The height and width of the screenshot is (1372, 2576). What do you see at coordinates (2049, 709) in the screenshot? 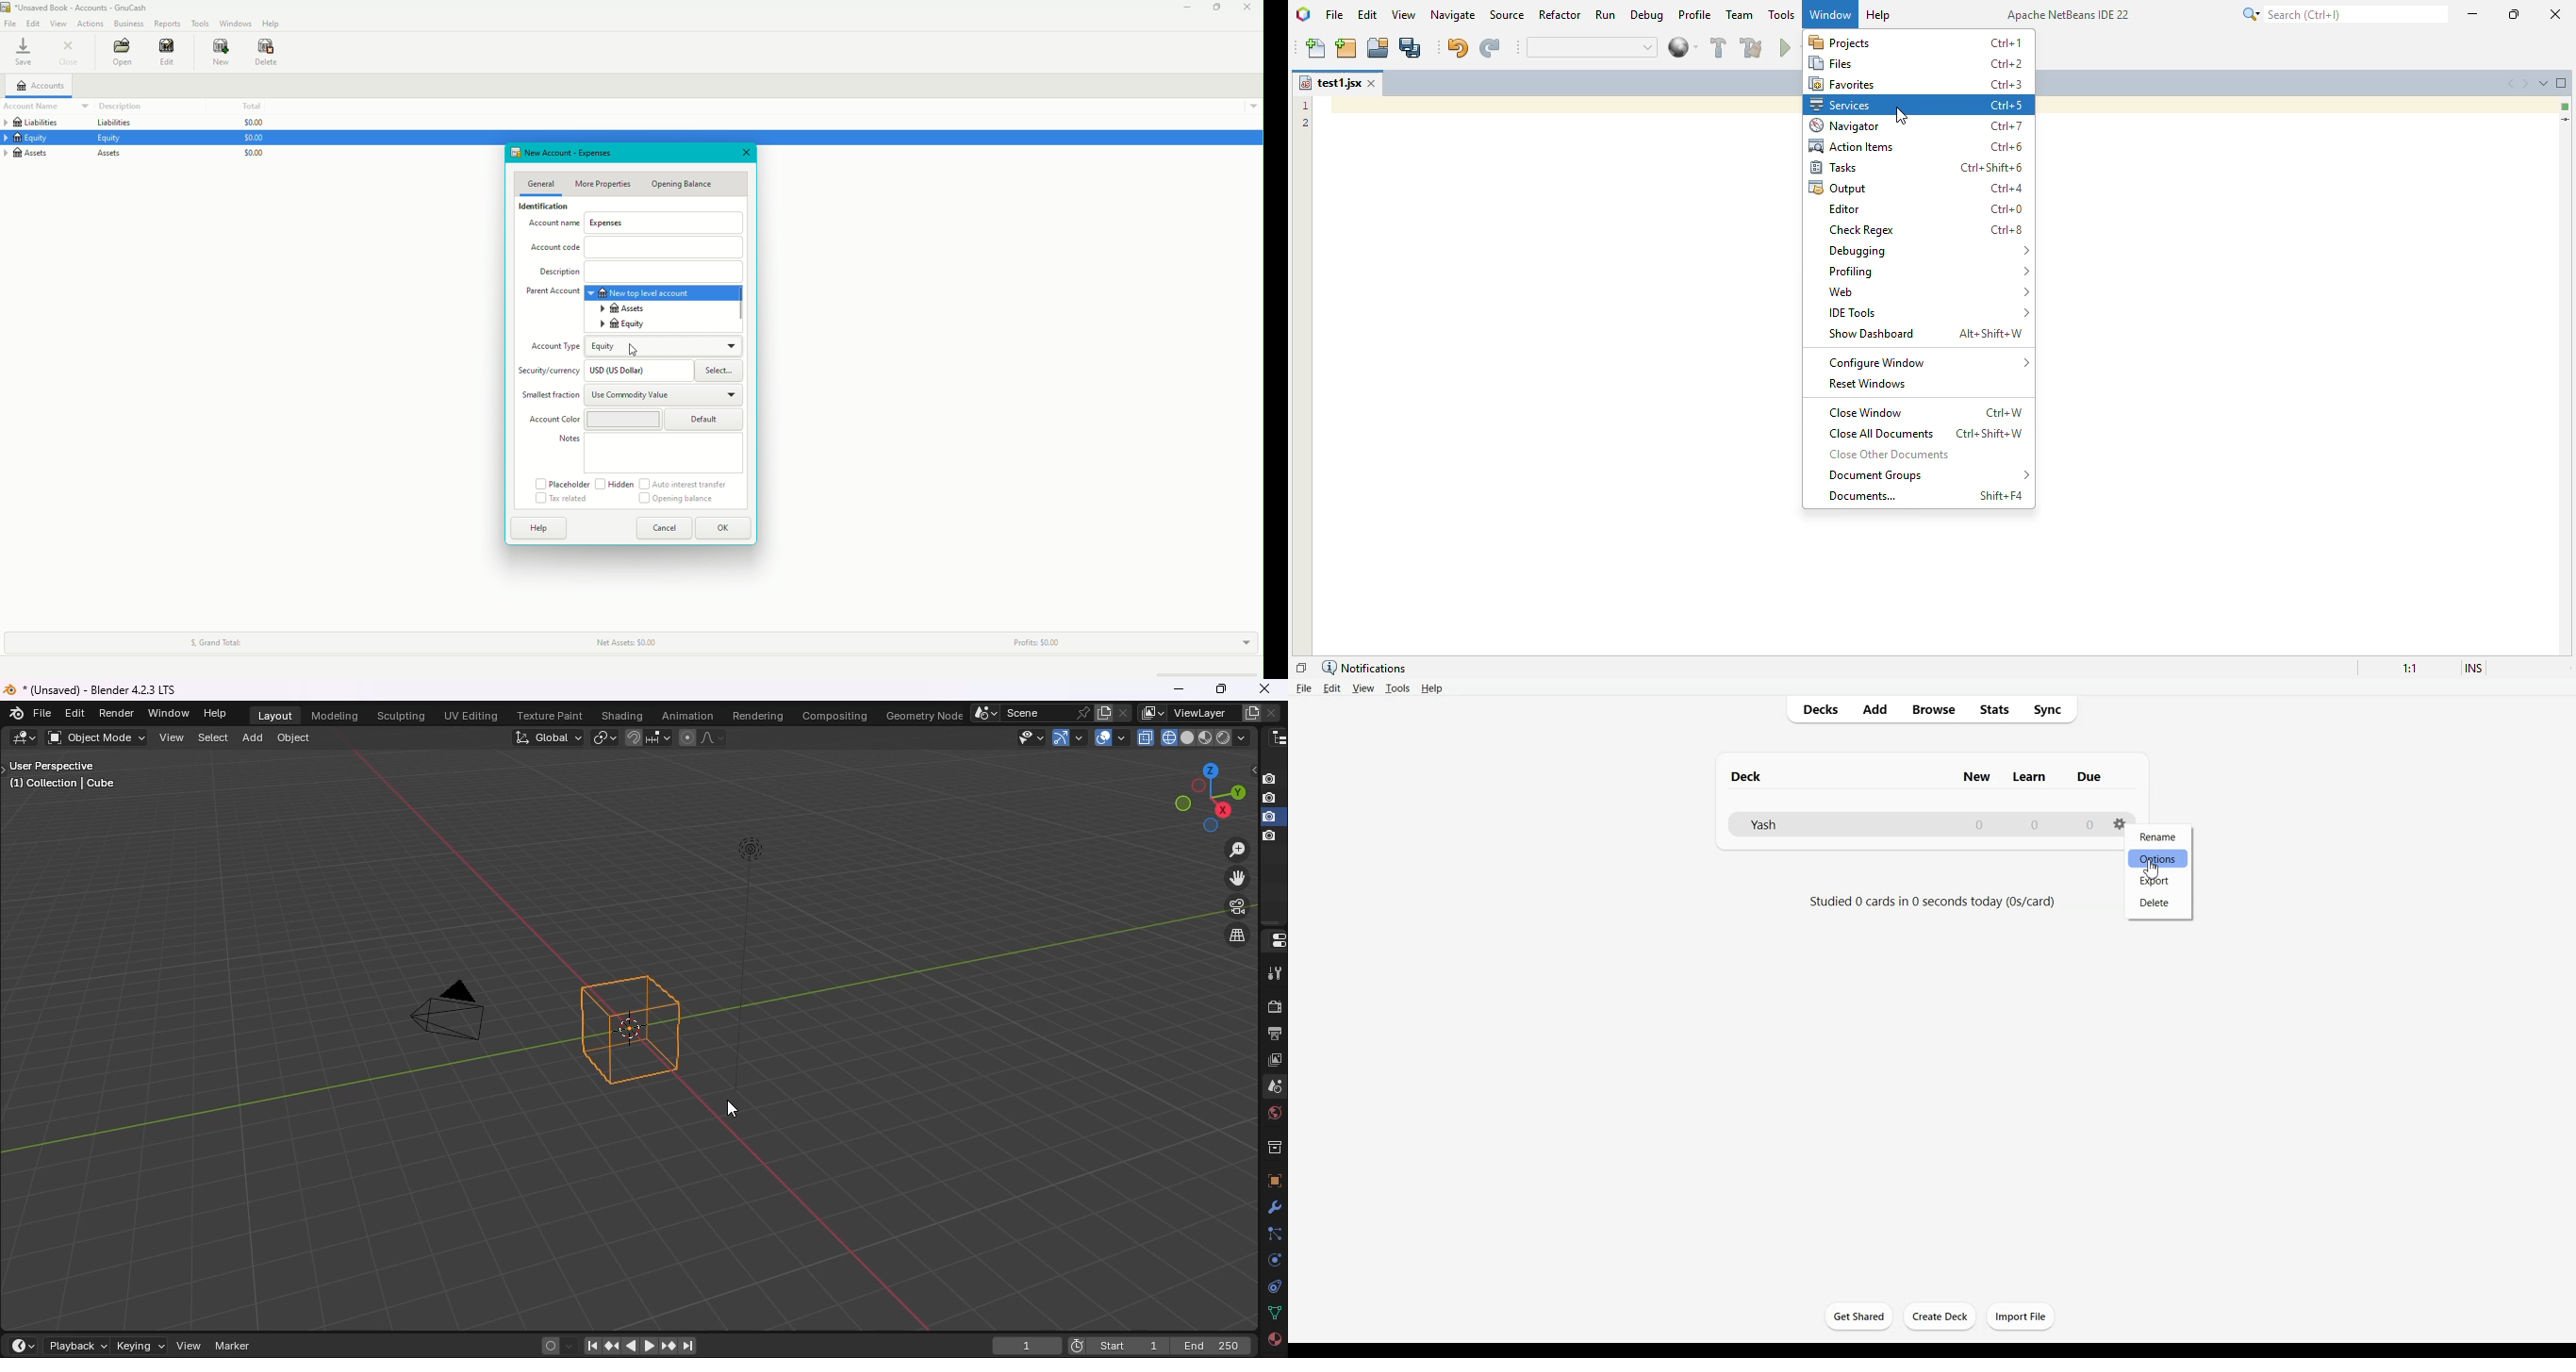
I see `Sync` at bounding box center [2049, 709].